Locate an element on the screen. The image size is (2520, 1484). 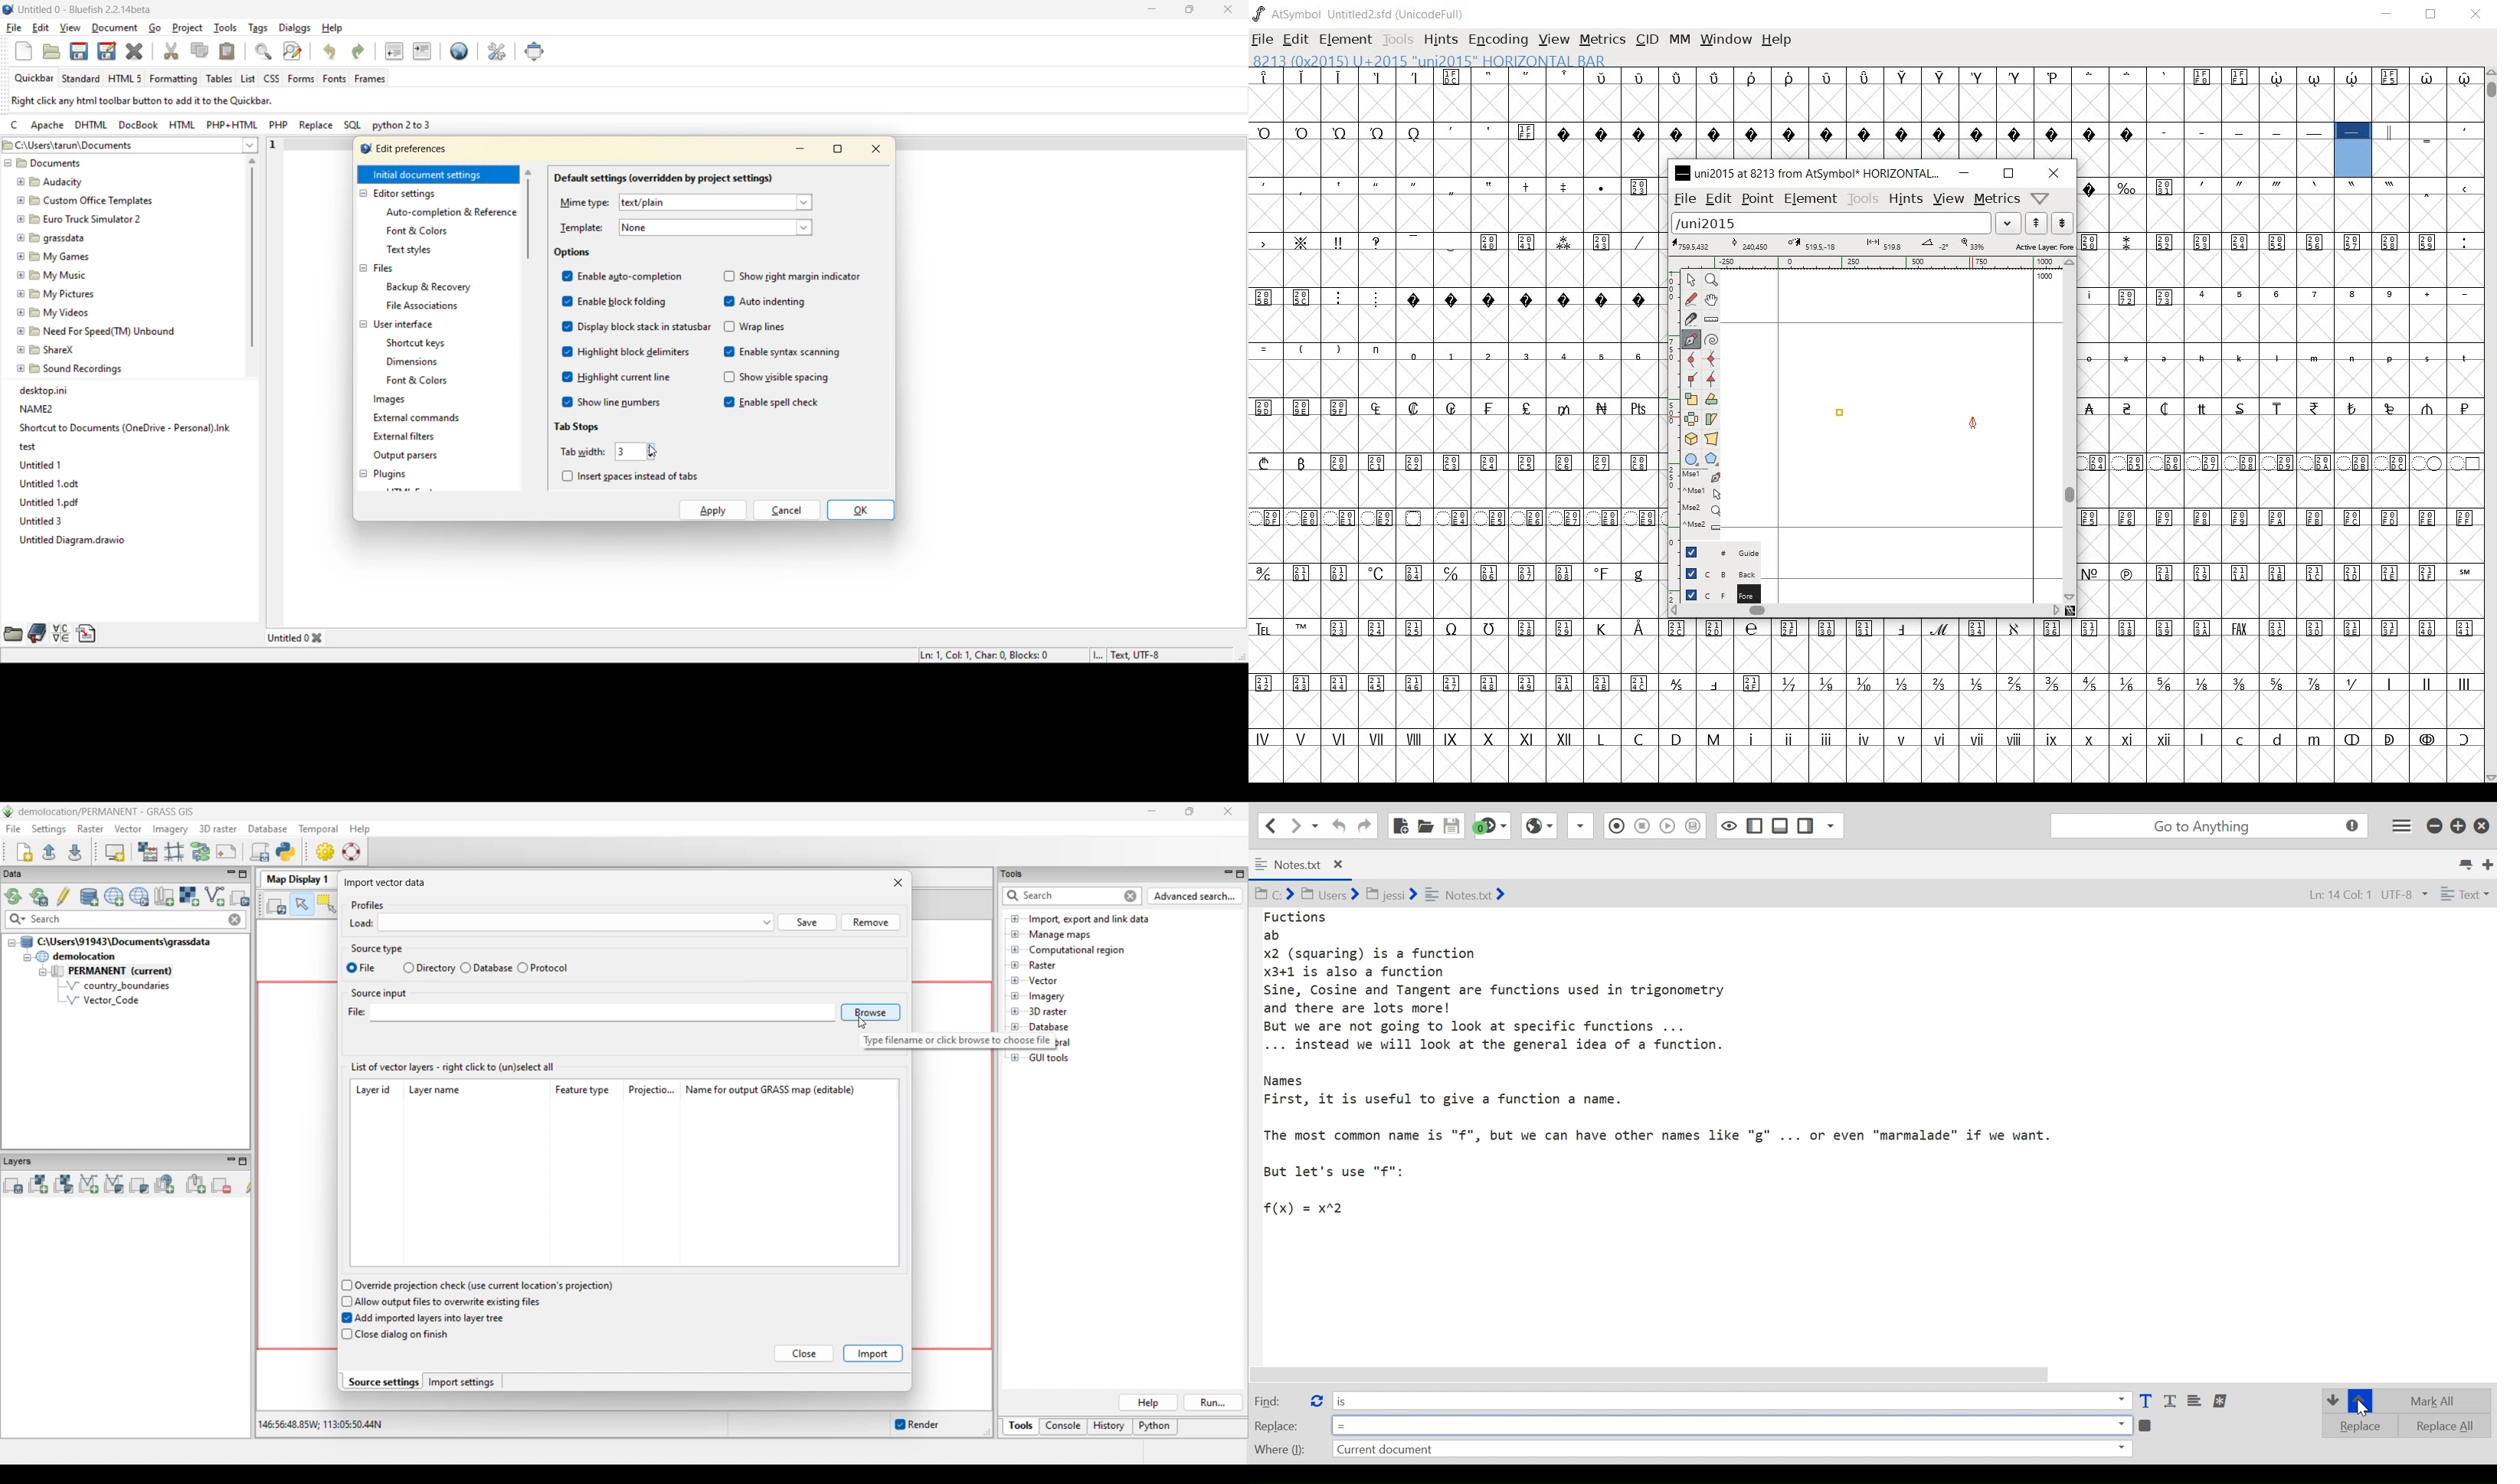
redo is located at coordinates (362, 53).